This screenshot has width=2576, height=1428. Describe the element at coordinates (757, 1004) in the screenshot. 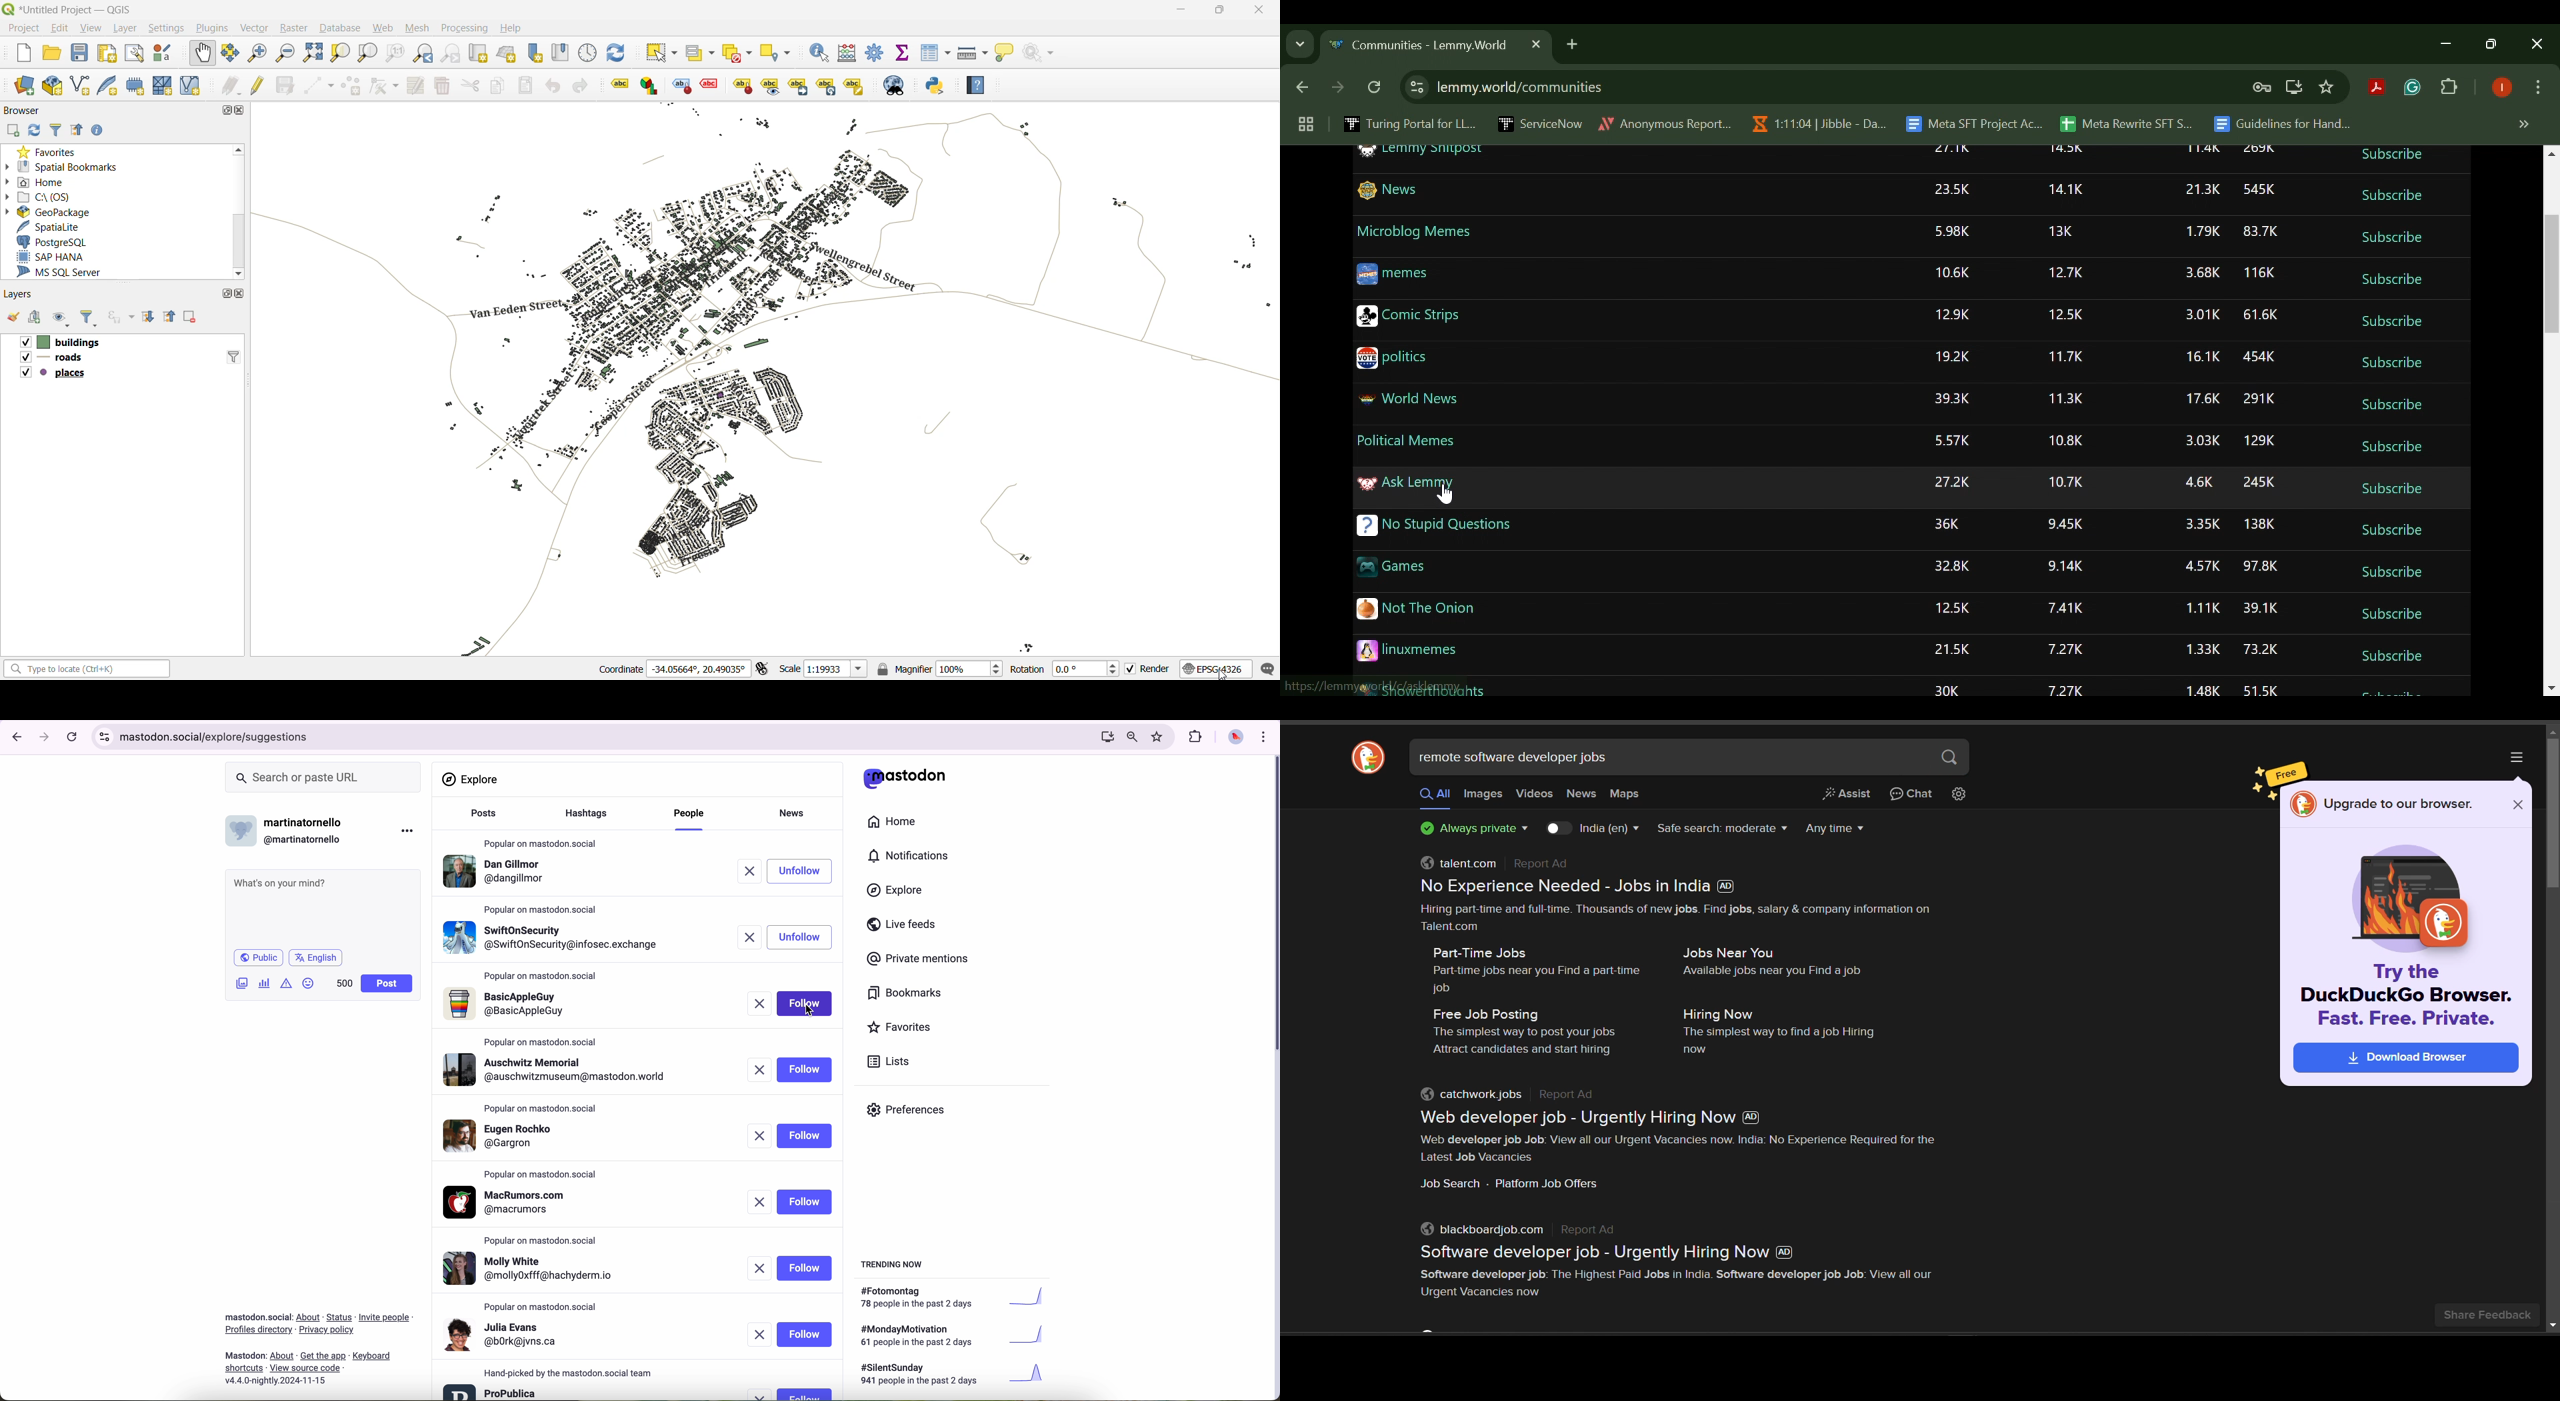

I see `remove` at that location.